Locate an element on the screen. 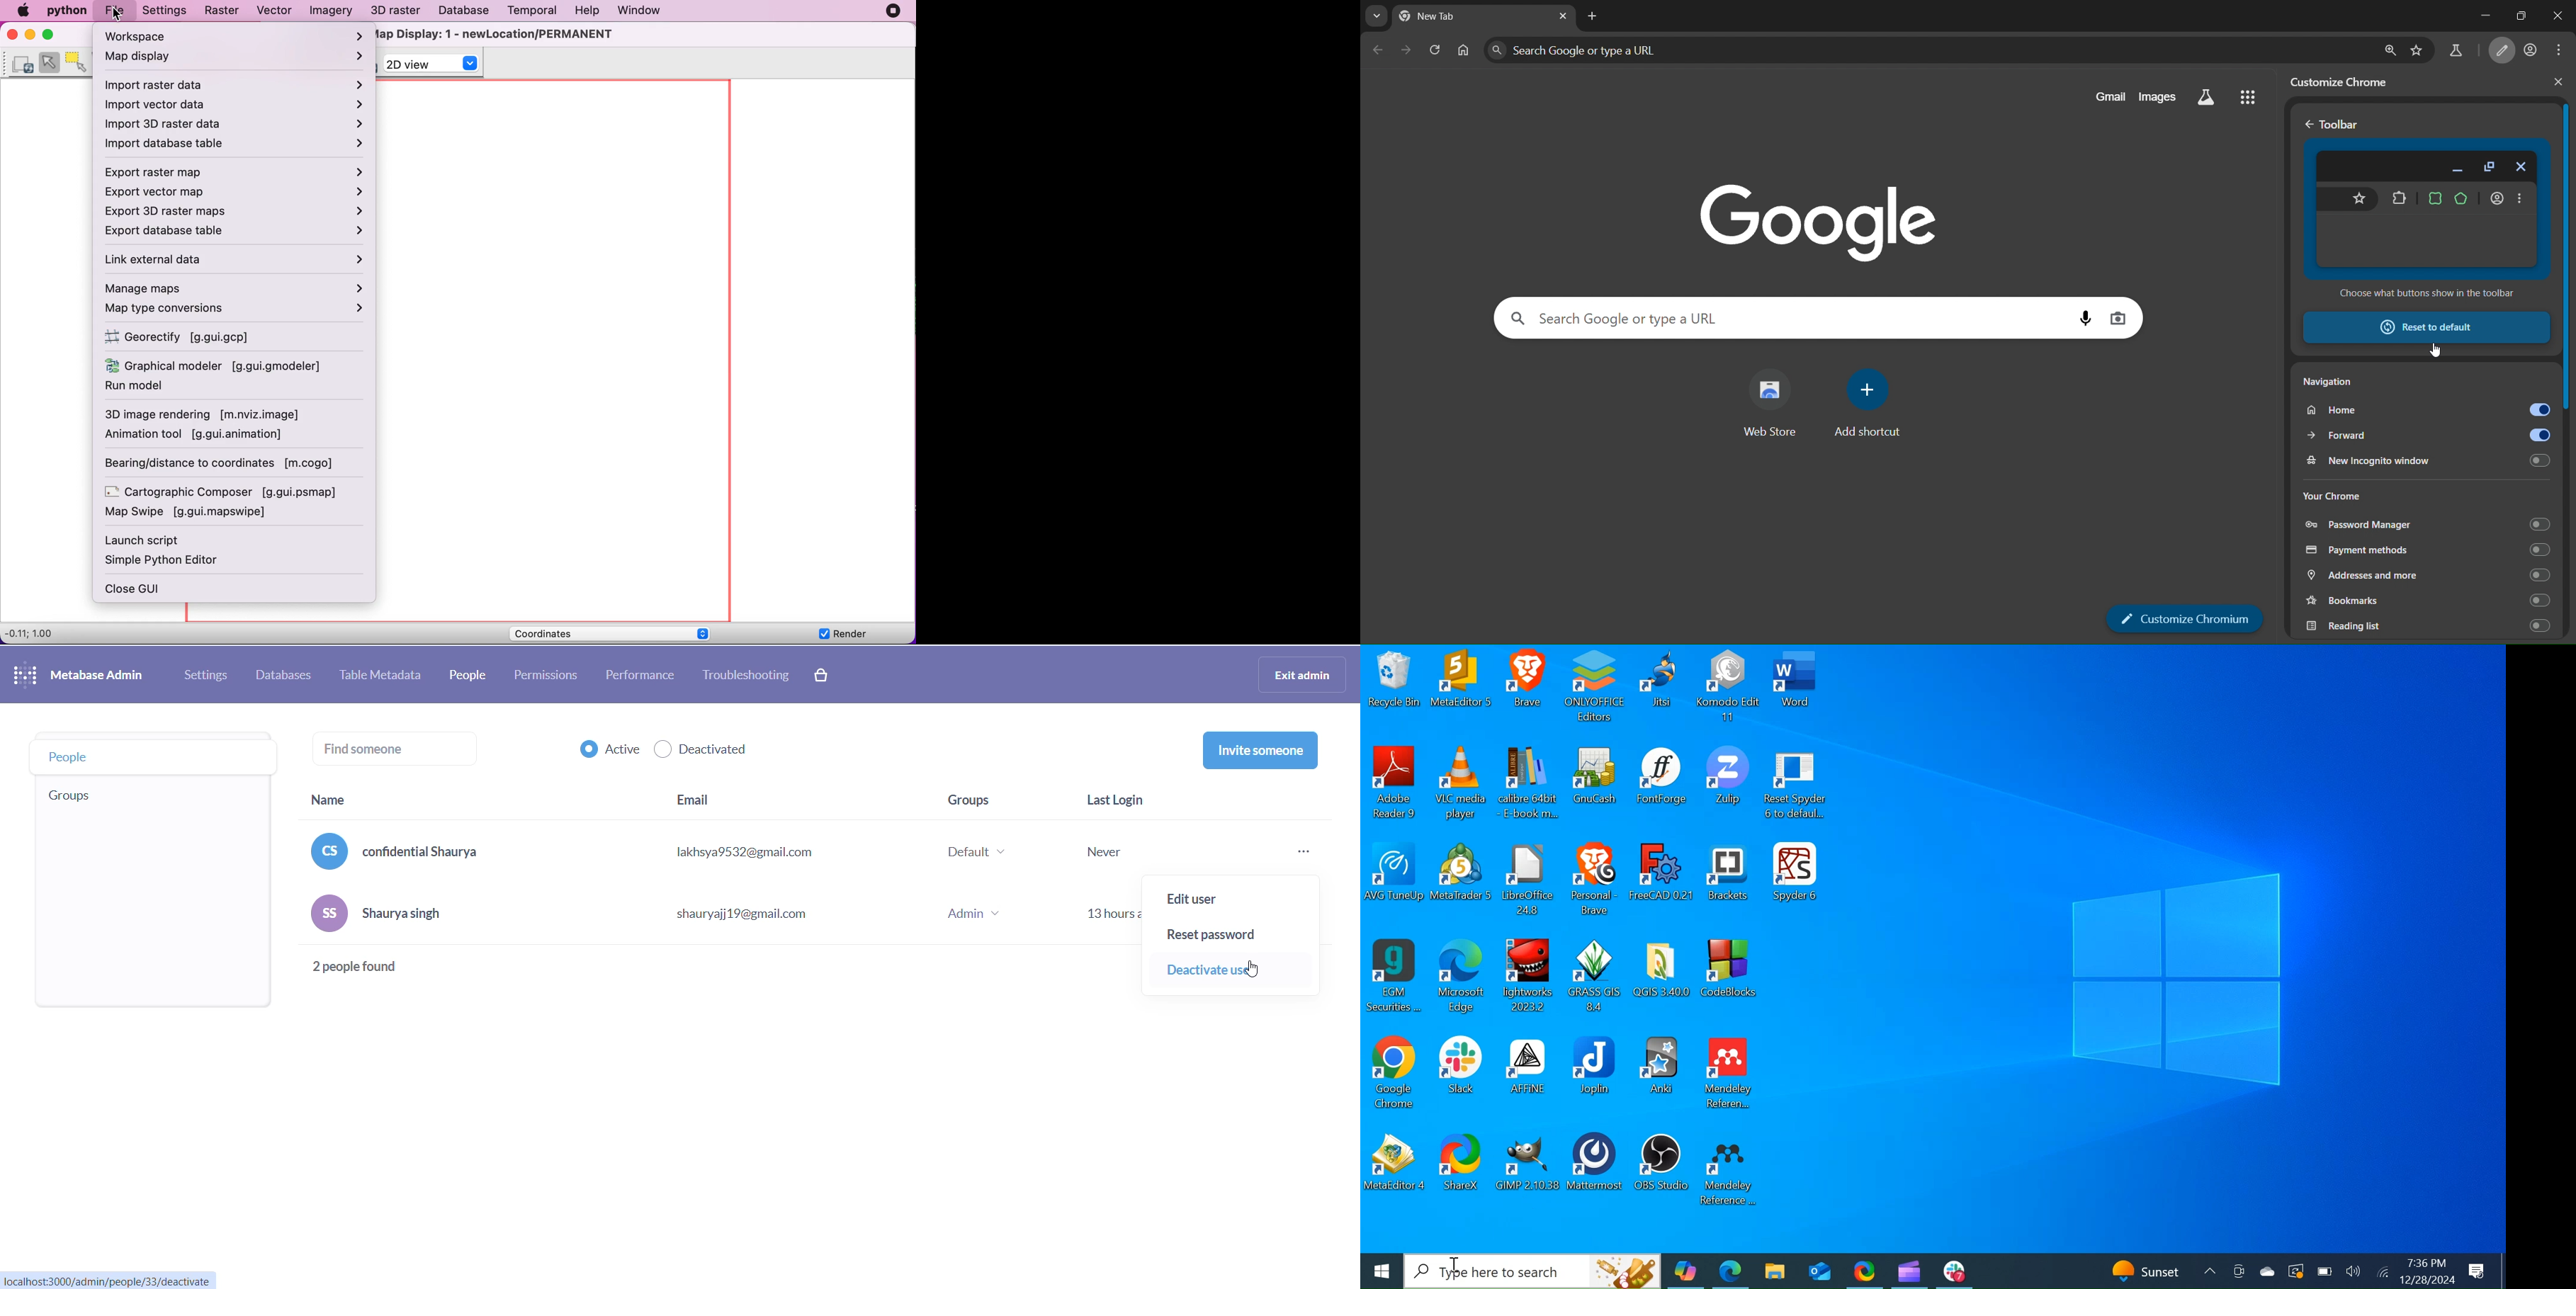 This screenshot has height=1316, width=2576. Meta Desktop Icon is located at coordinates (1462, 684).